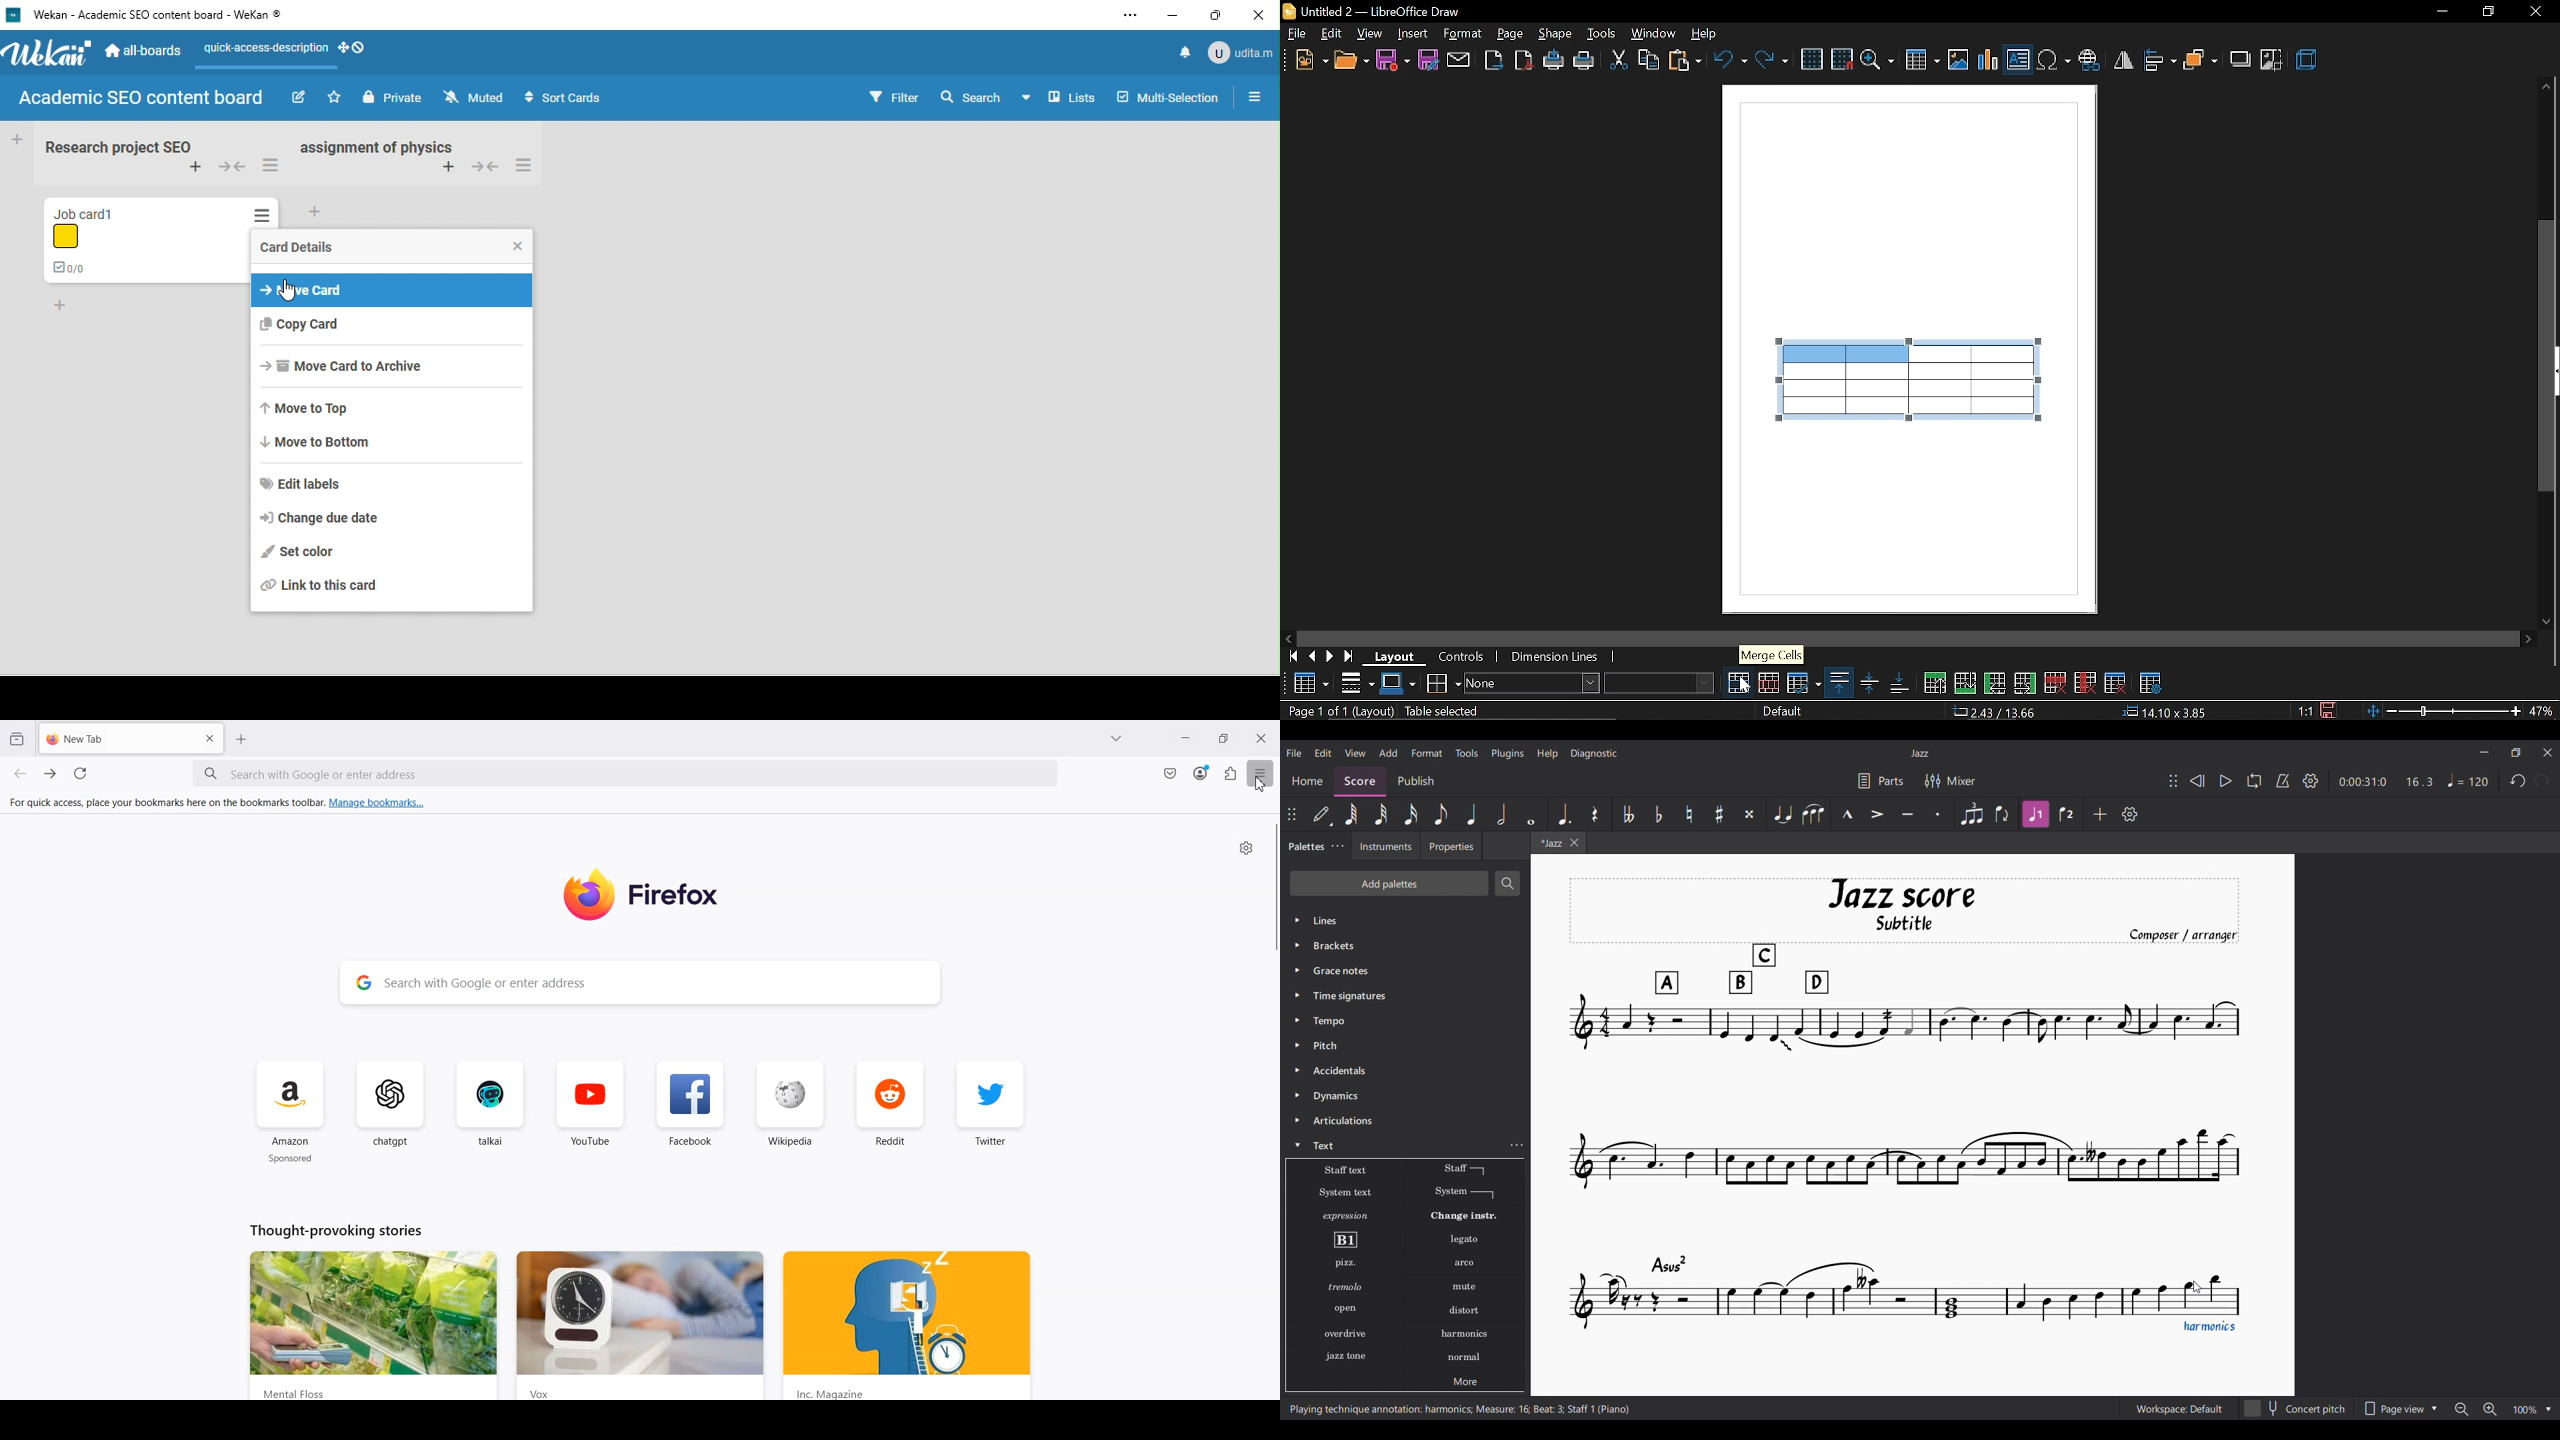 The height and width of the screenshot is (1456, 2576). I want to click on mute, so click(1467, 1288).